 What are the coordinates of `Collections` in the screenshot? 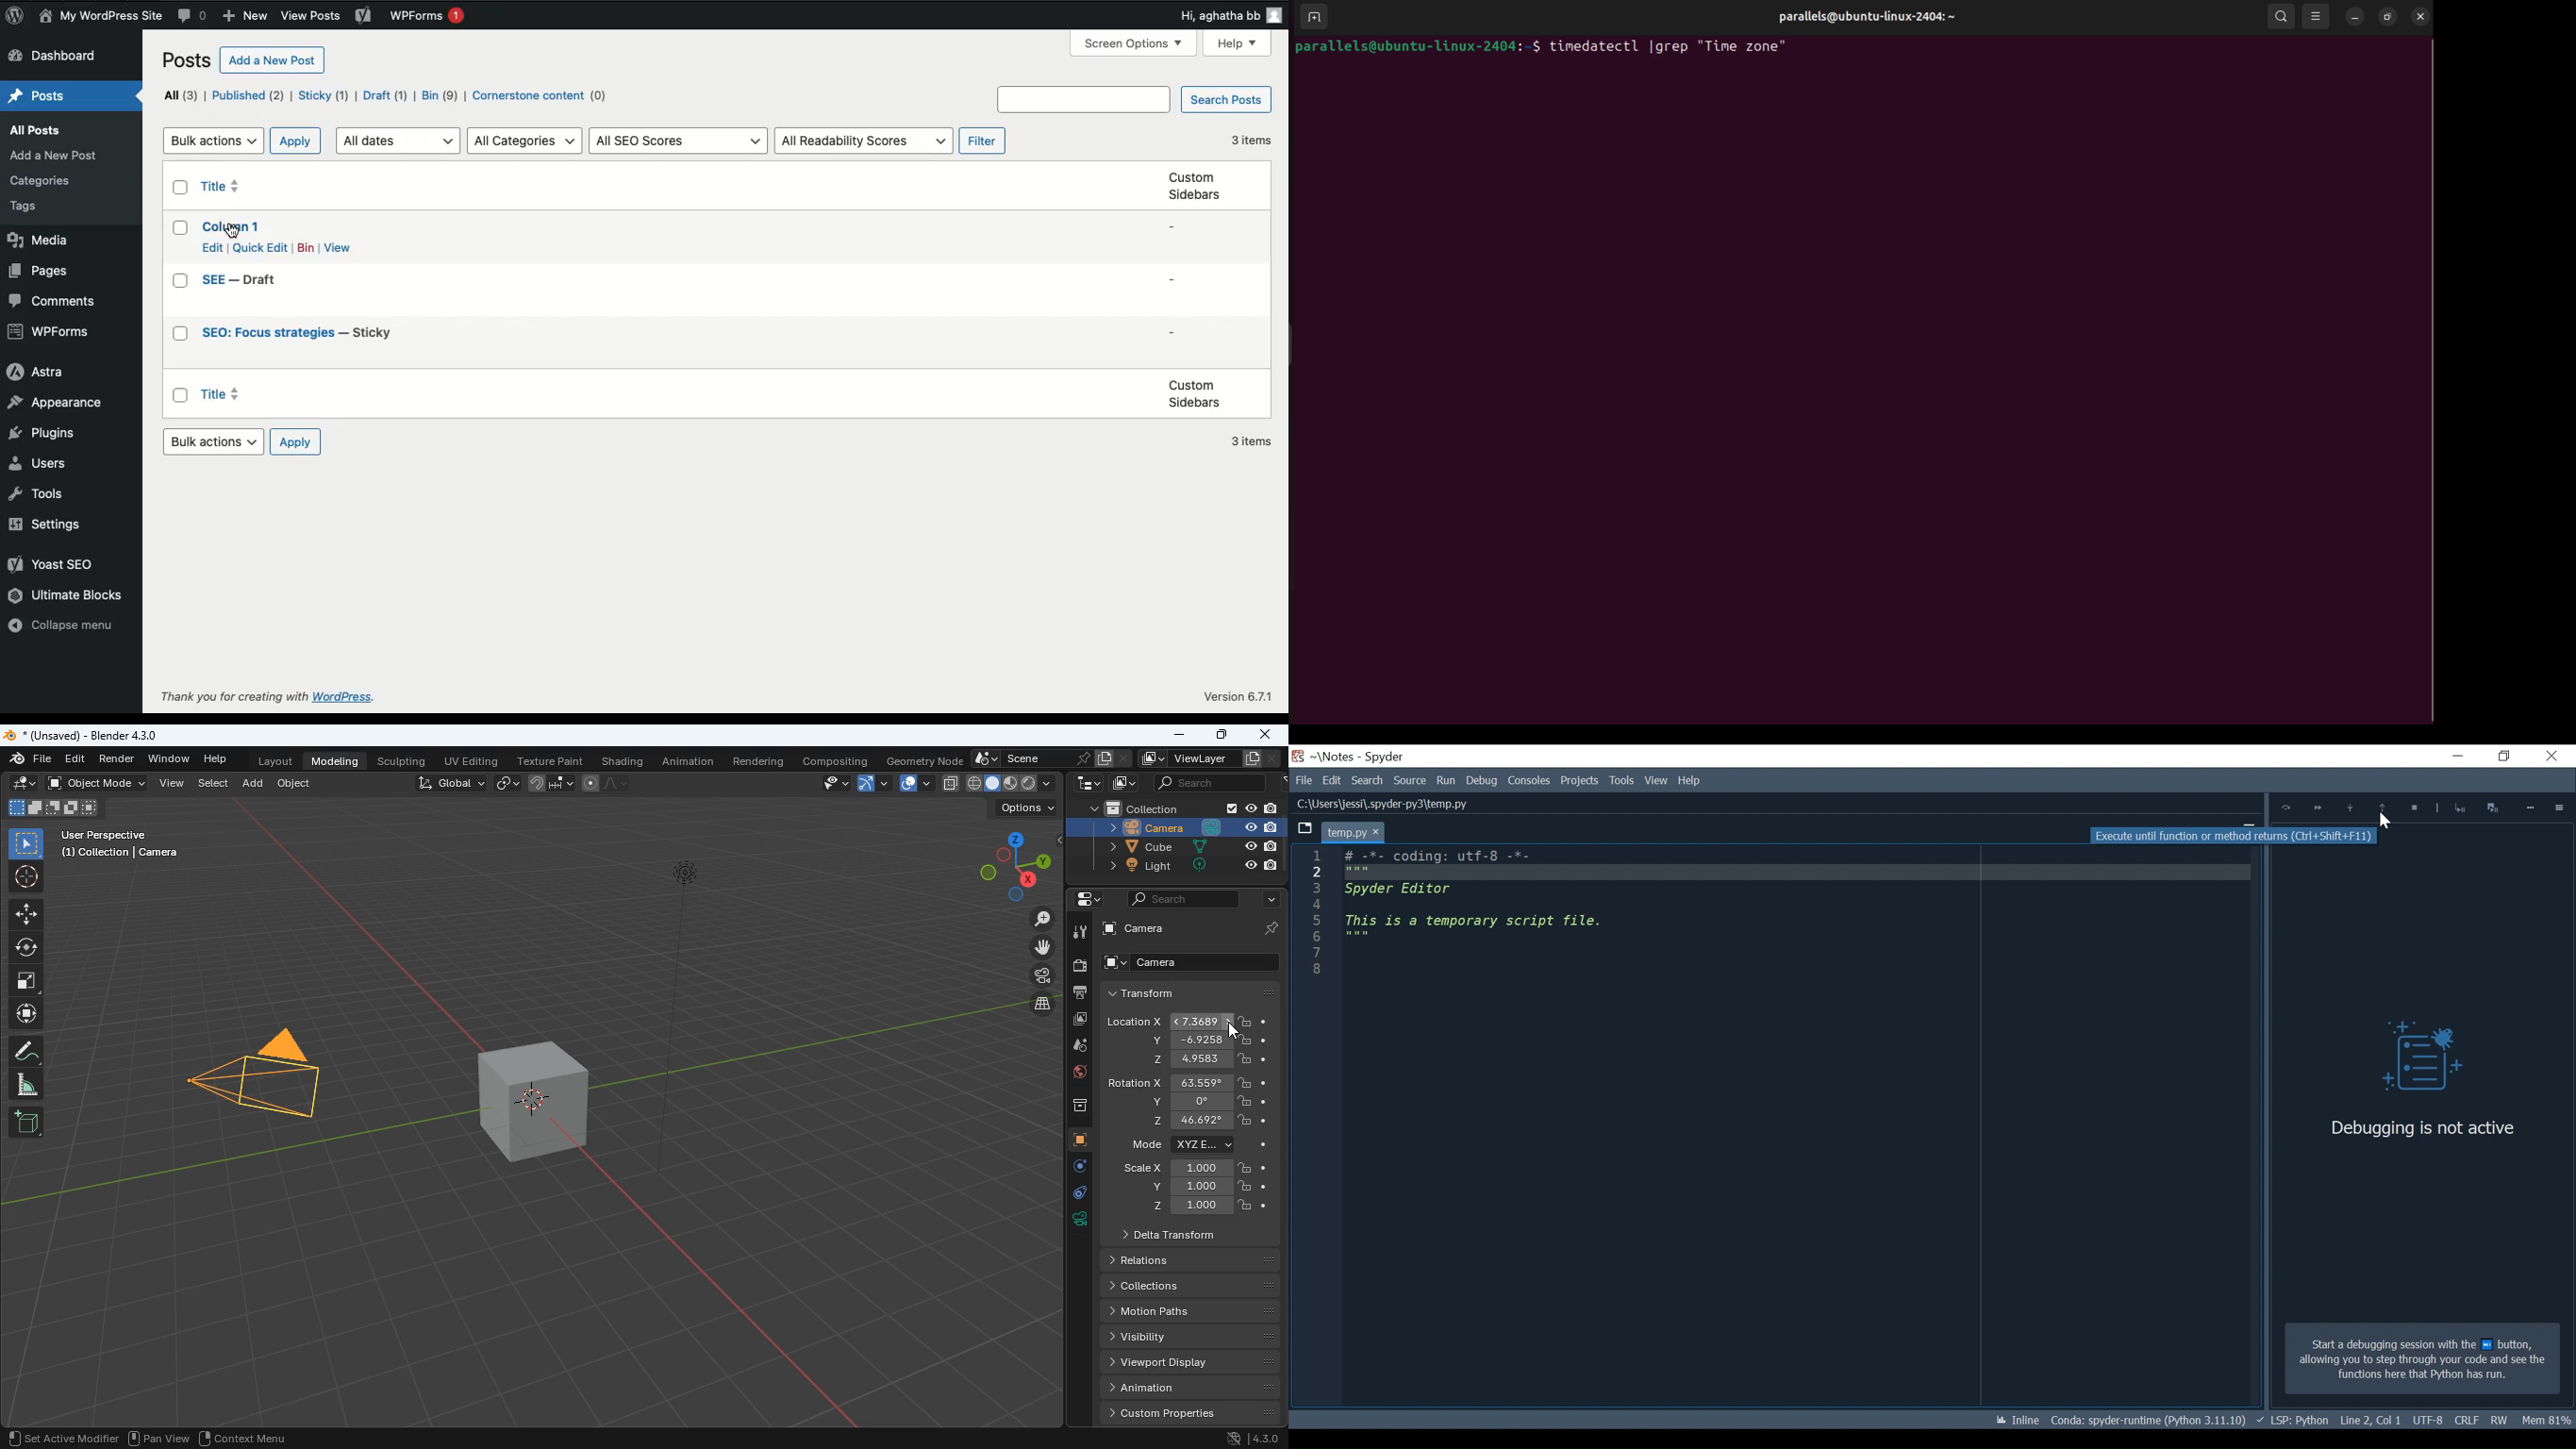 It's located at (1188, 1286).